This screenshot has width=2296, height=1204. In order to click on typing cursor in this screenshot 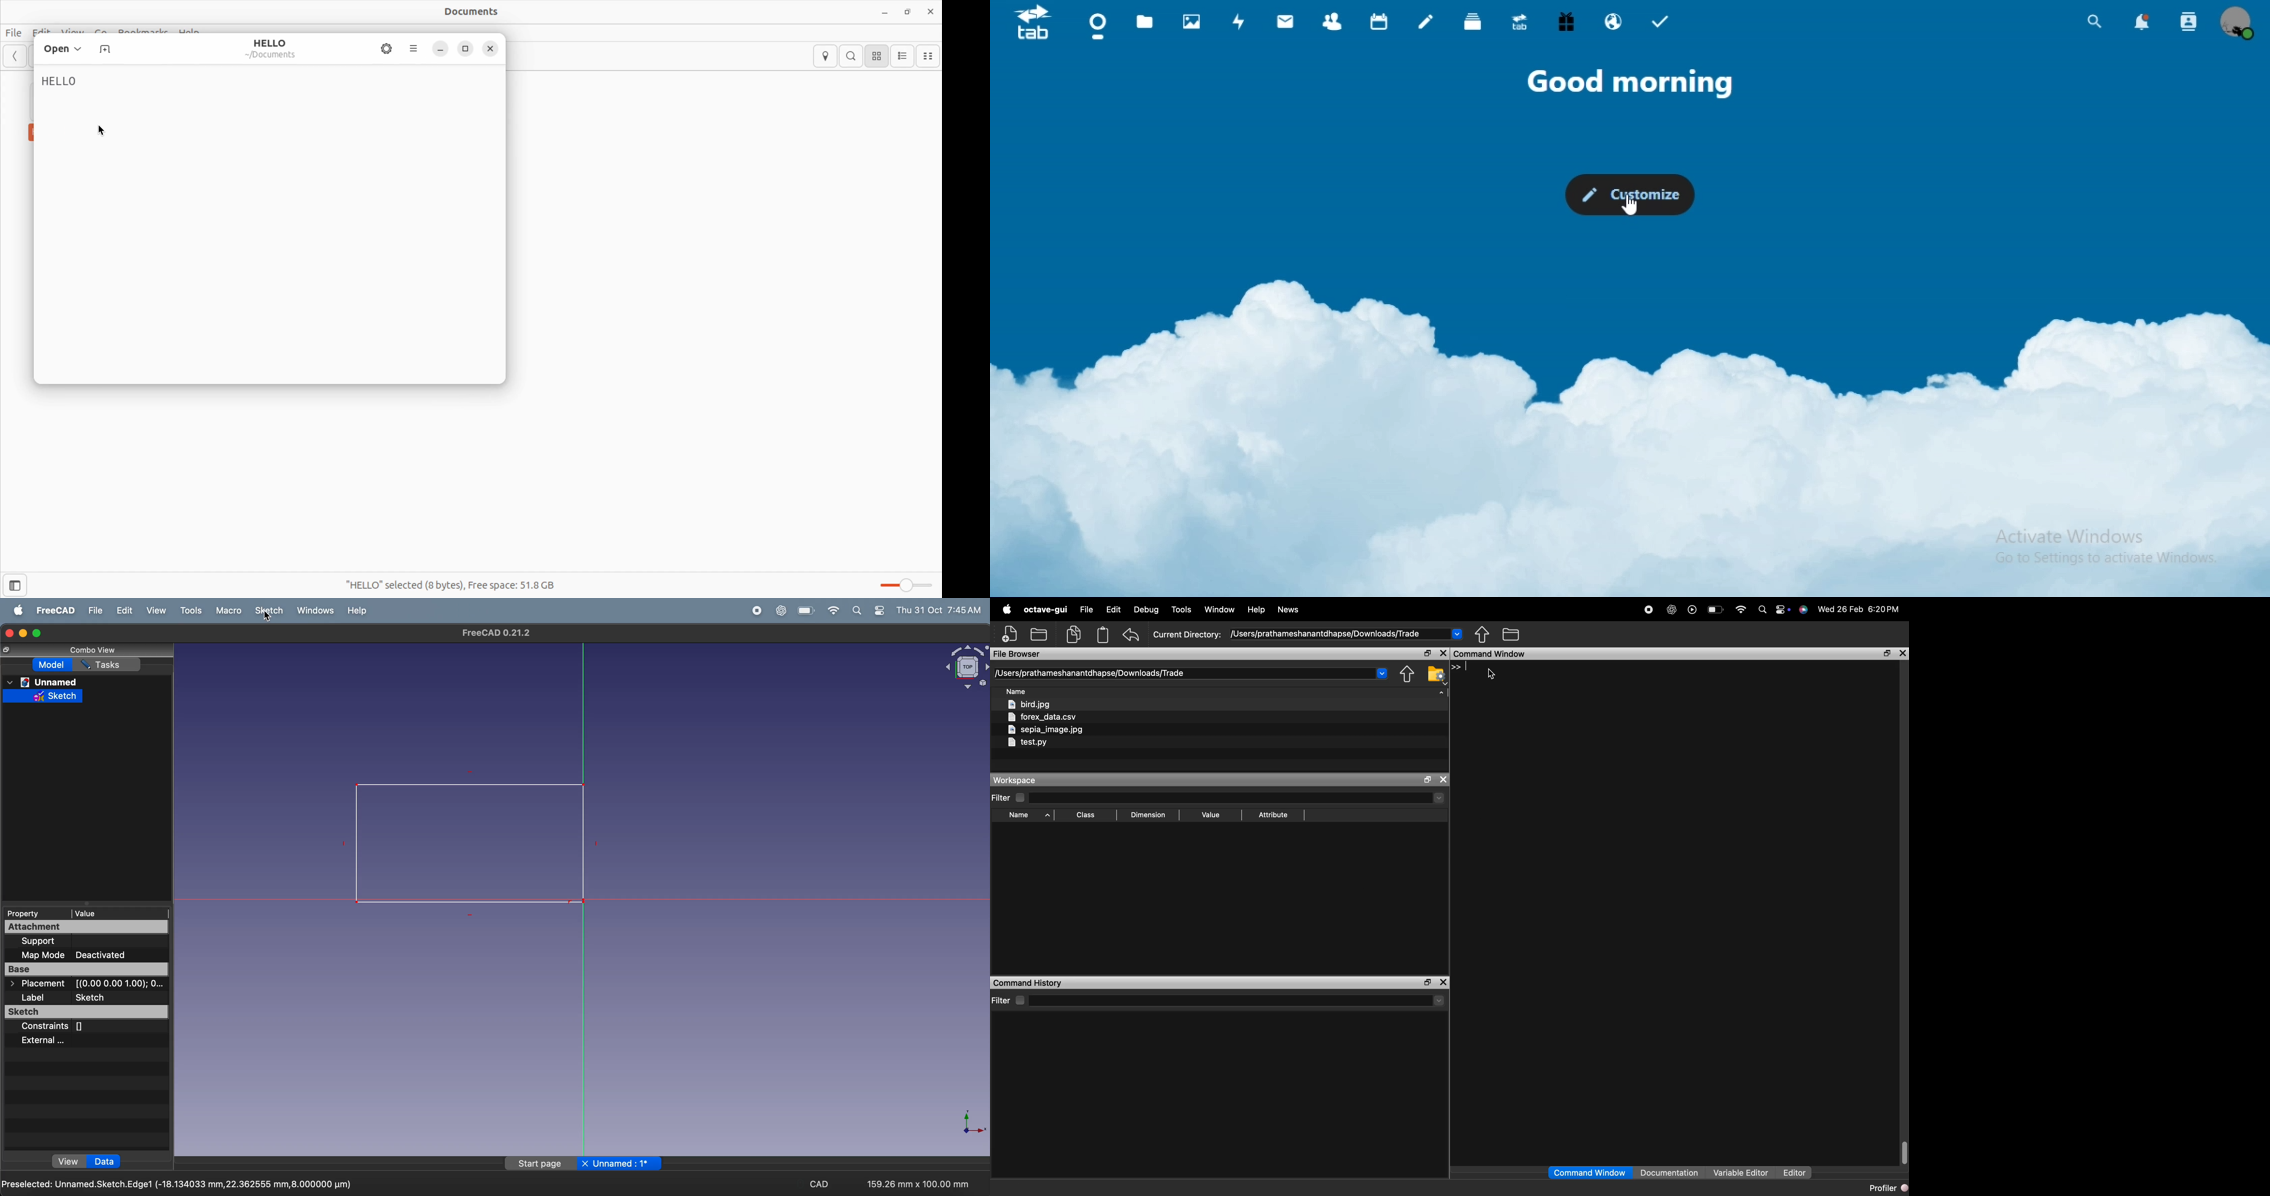, I will do `click(1462, 667)`.